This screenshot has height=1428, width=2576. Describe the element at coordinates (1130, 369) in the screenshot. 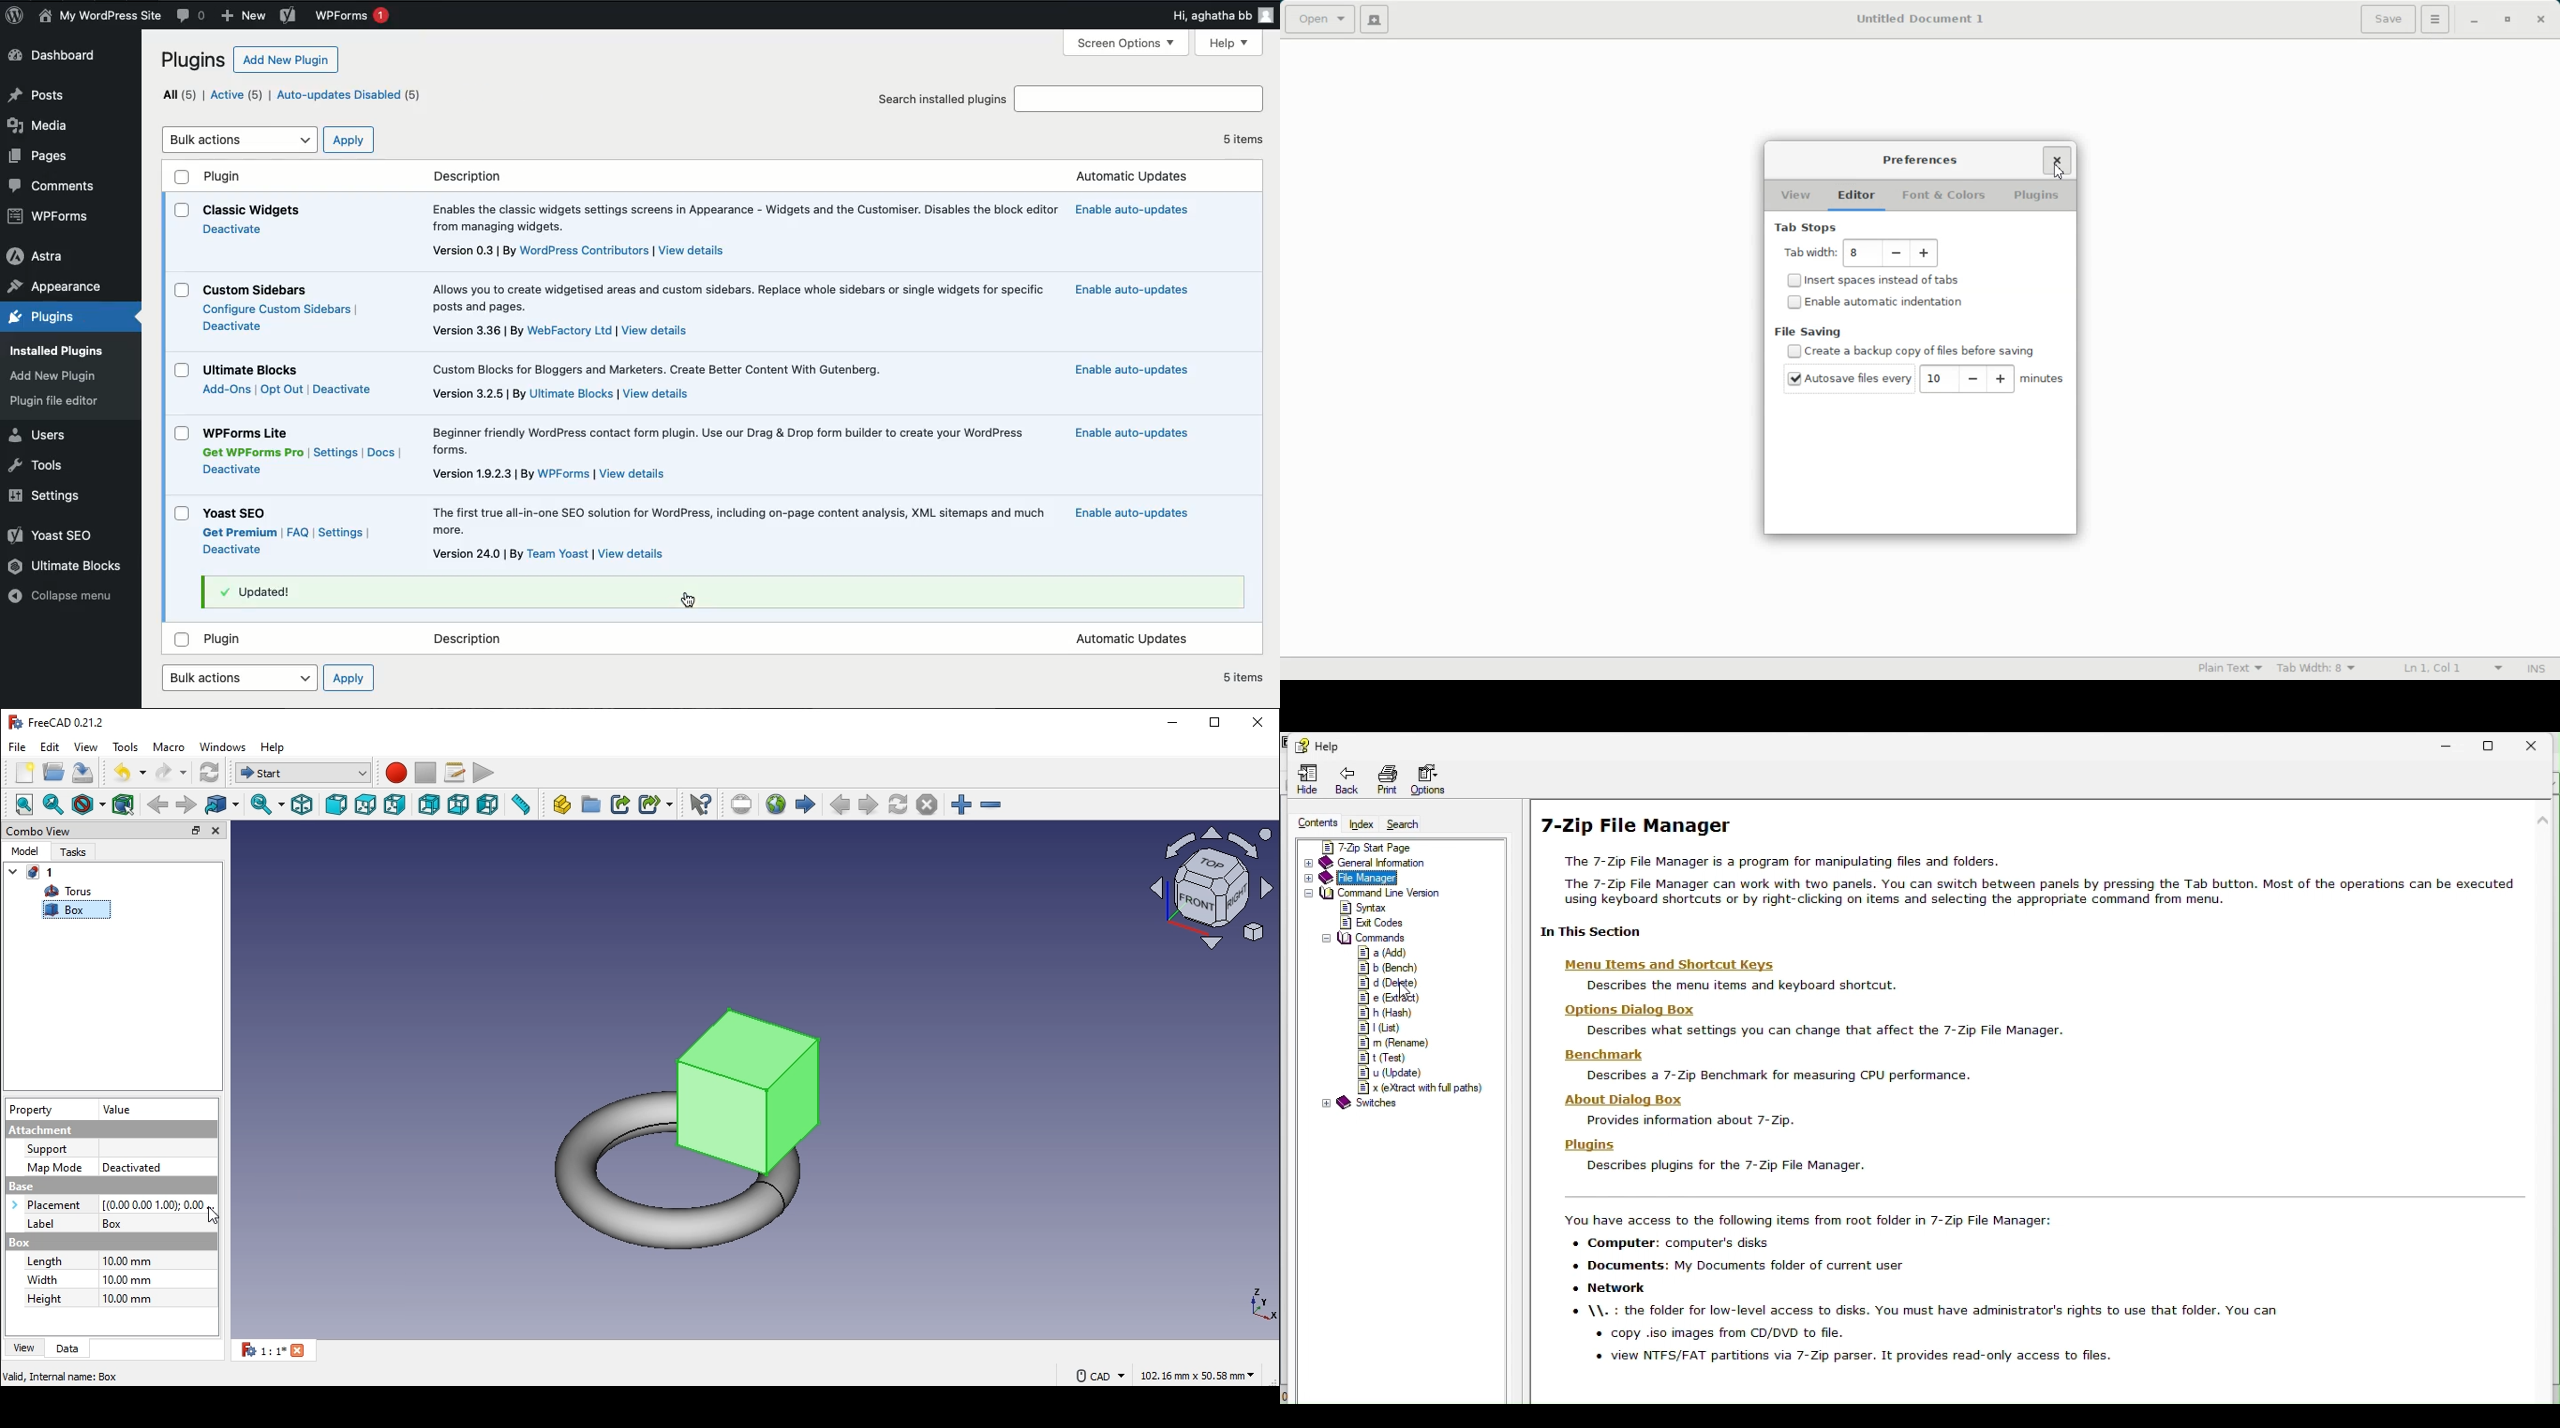

I see `Enable auto updates` at that location.